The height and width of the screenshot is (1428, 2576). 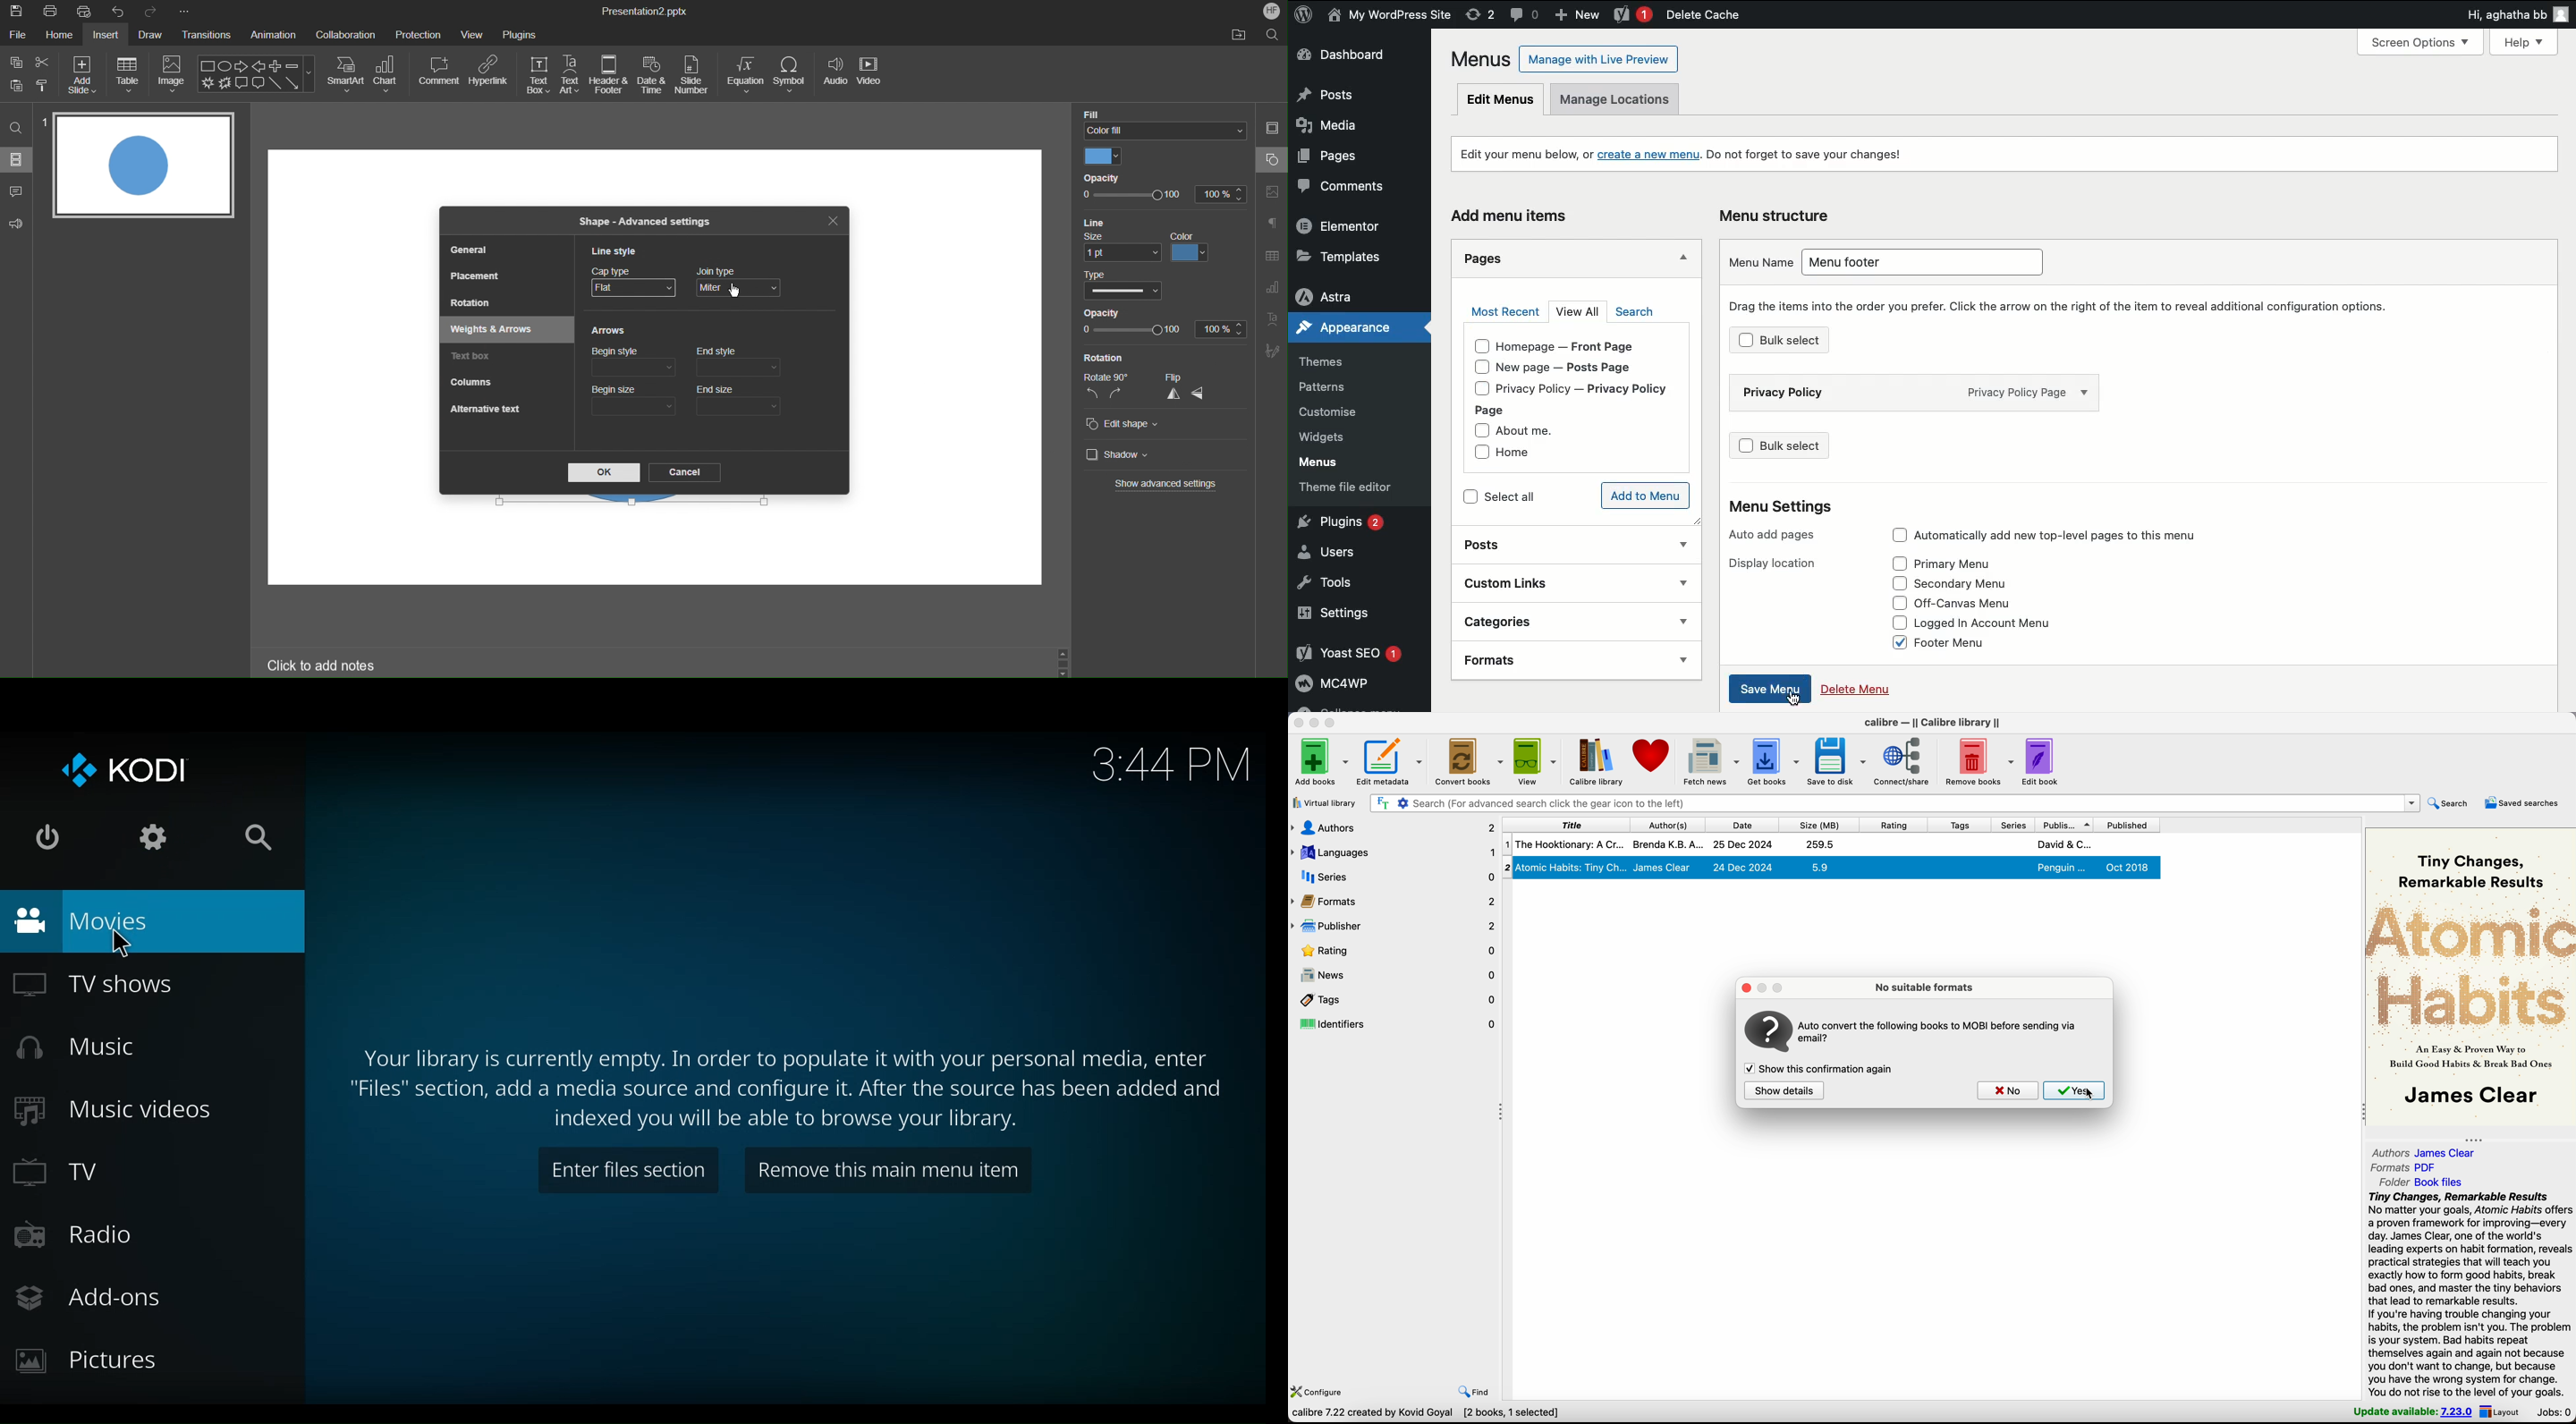 I want to click on Kodi, so click(x=122, y=773).